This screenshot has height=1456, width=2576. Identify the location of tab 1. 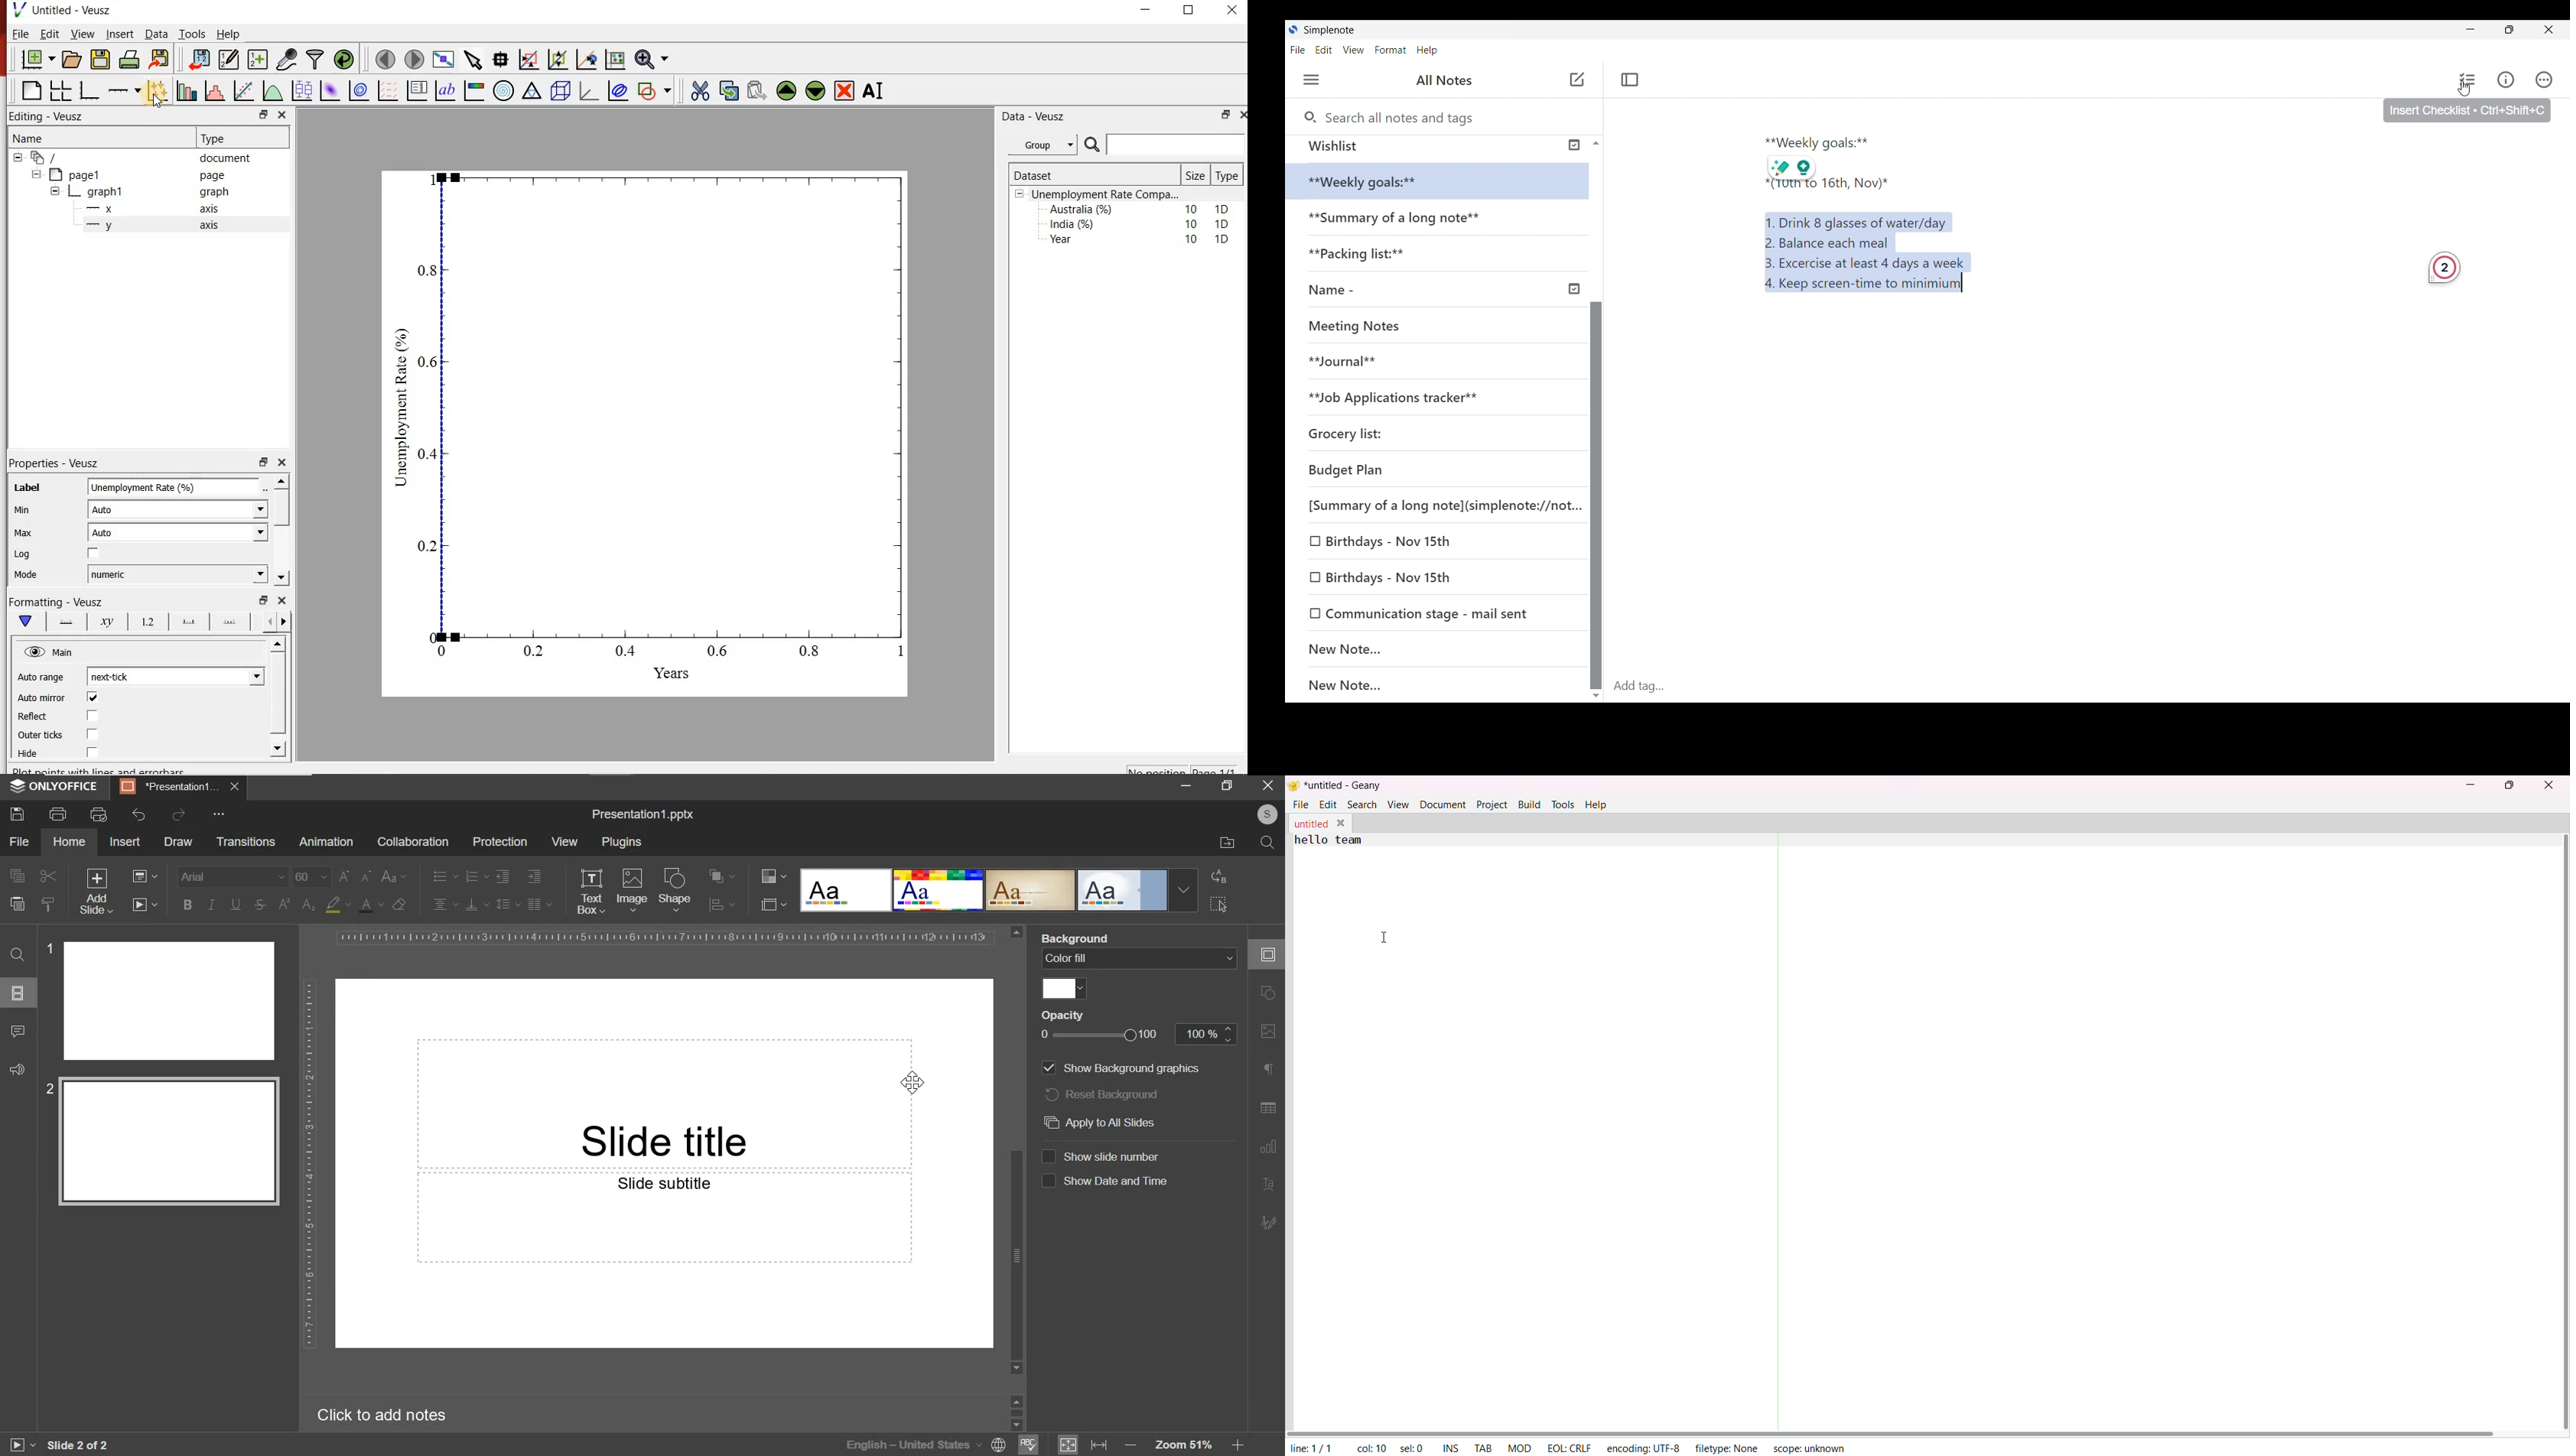
(171, 787).